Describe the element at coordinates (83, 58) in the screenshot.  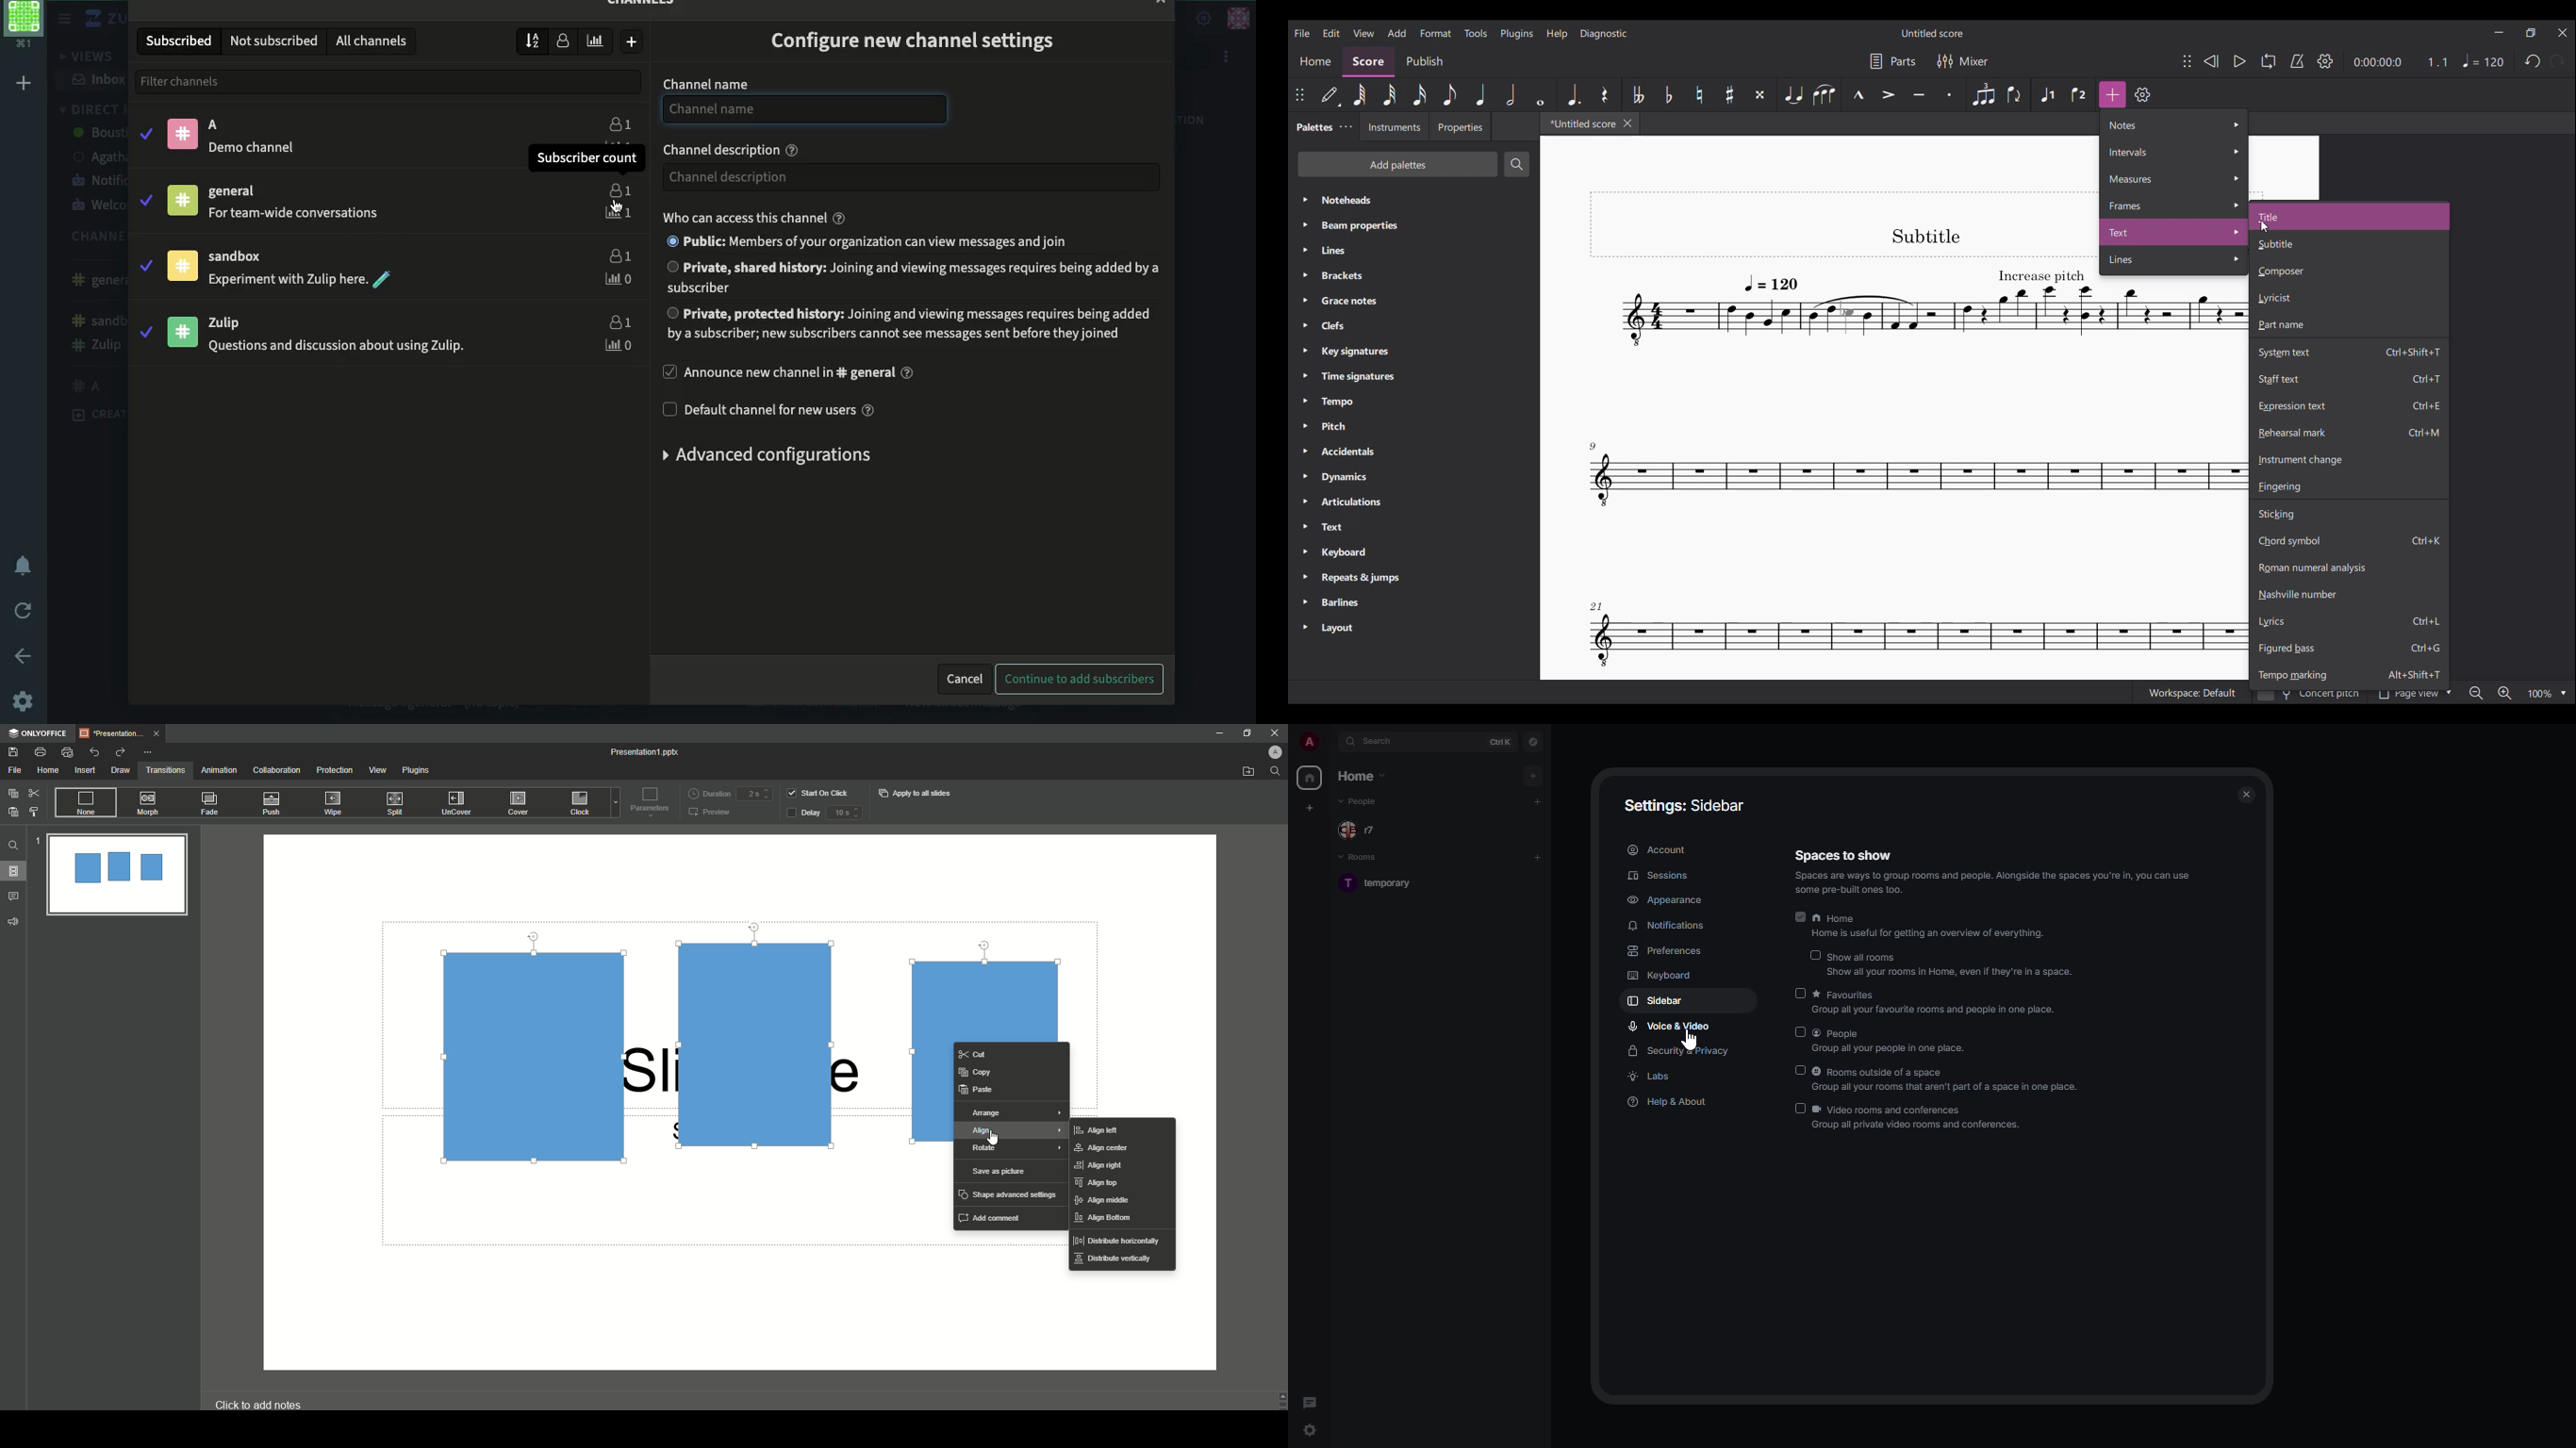
I see `views` at that location.